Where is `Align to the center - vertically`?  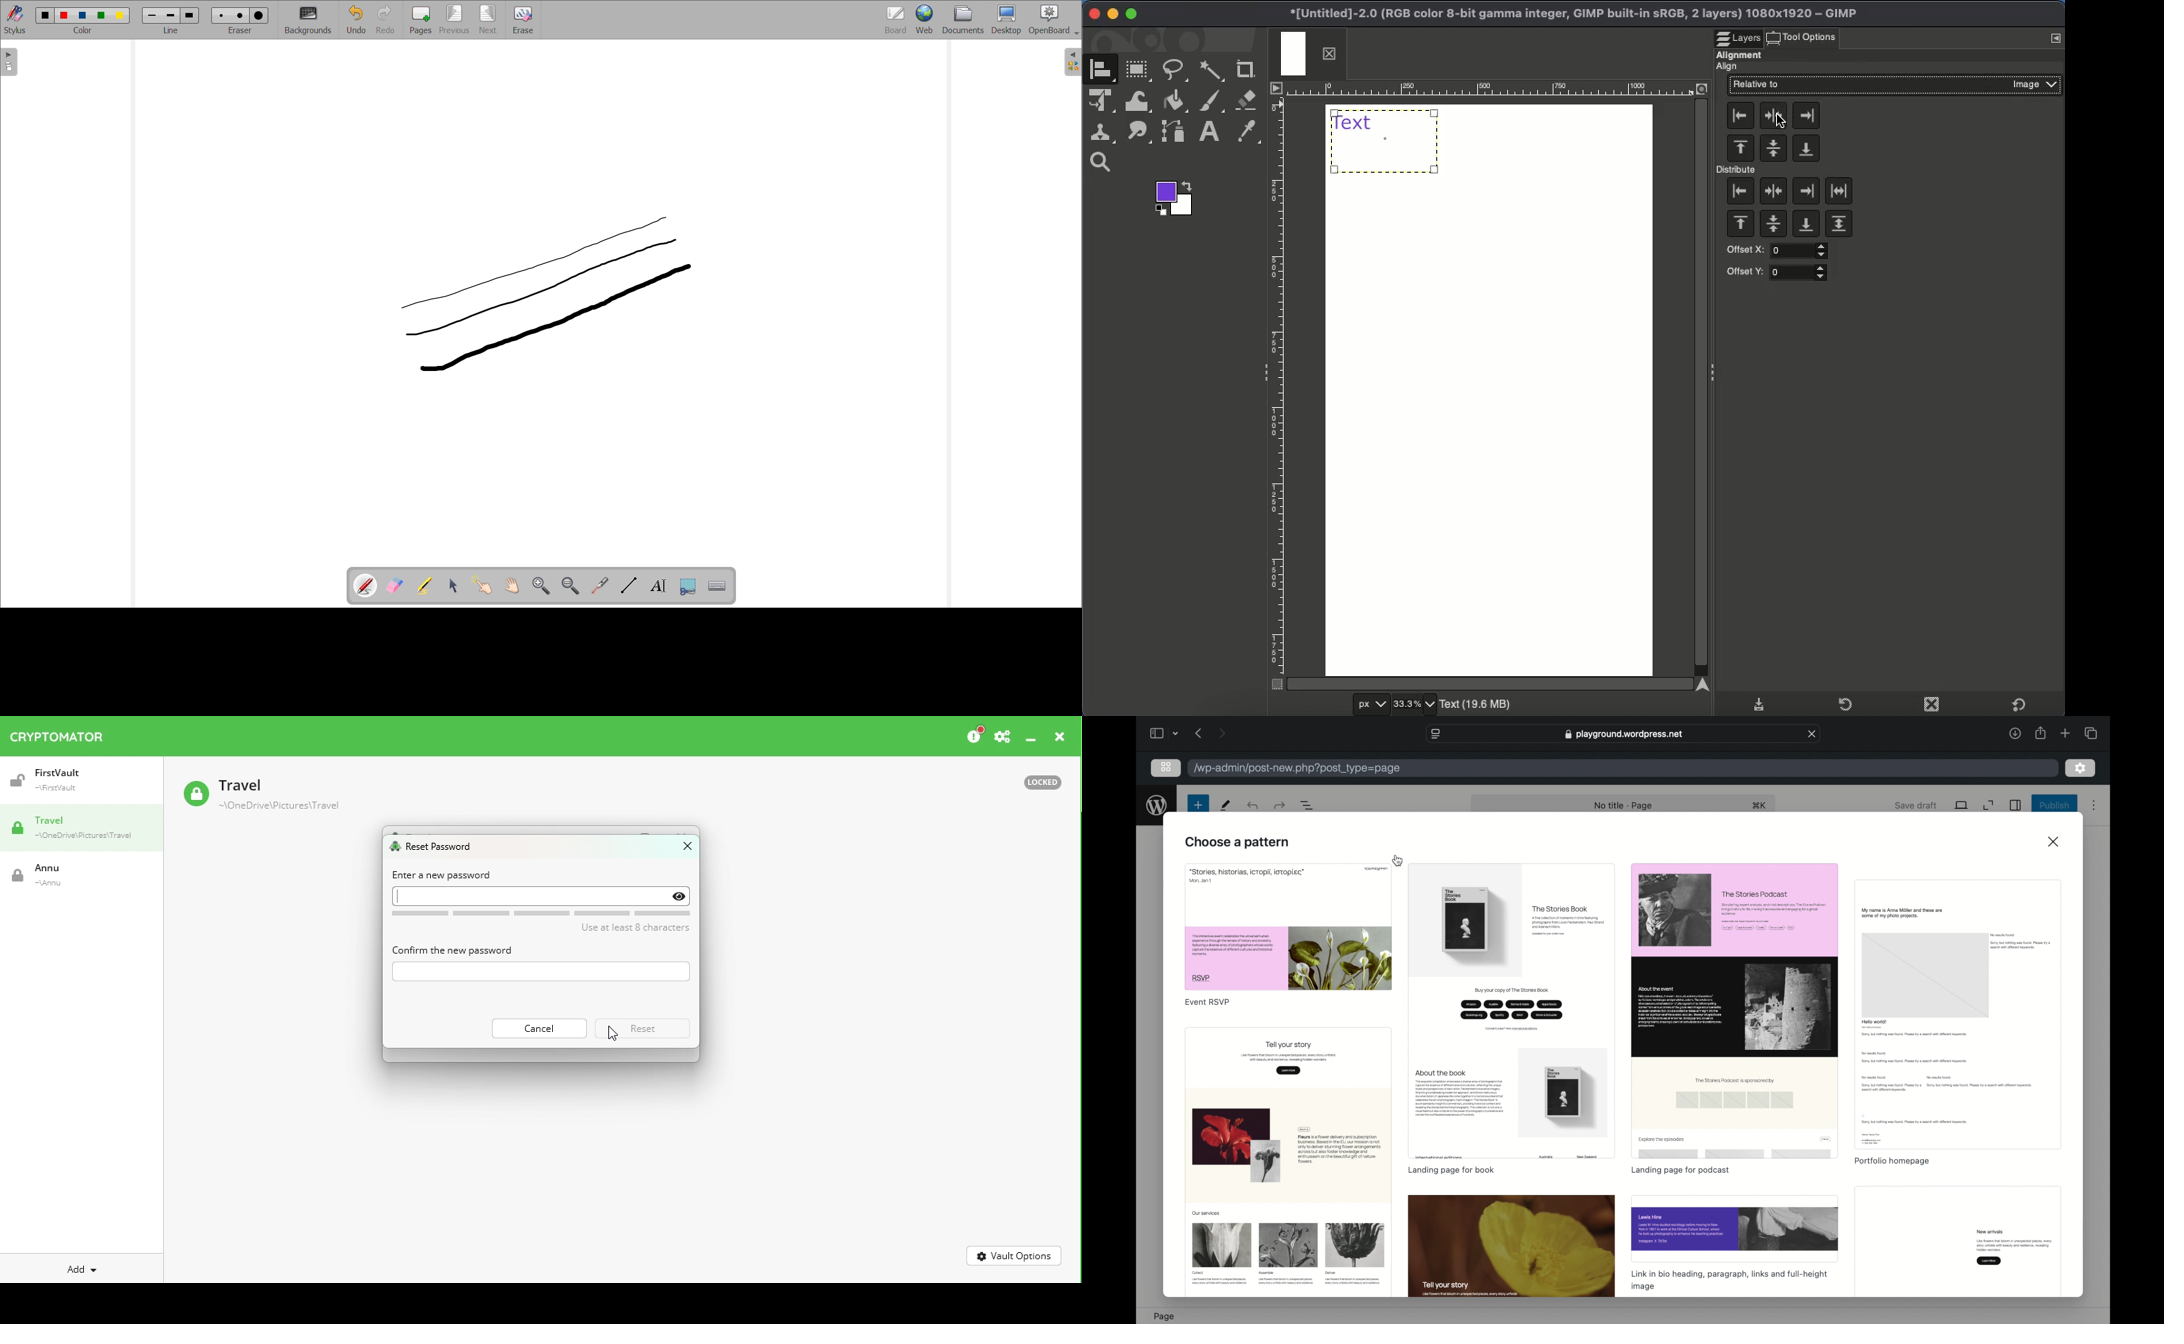
Align to the center - vertically is located at coordinates (1774, 115).